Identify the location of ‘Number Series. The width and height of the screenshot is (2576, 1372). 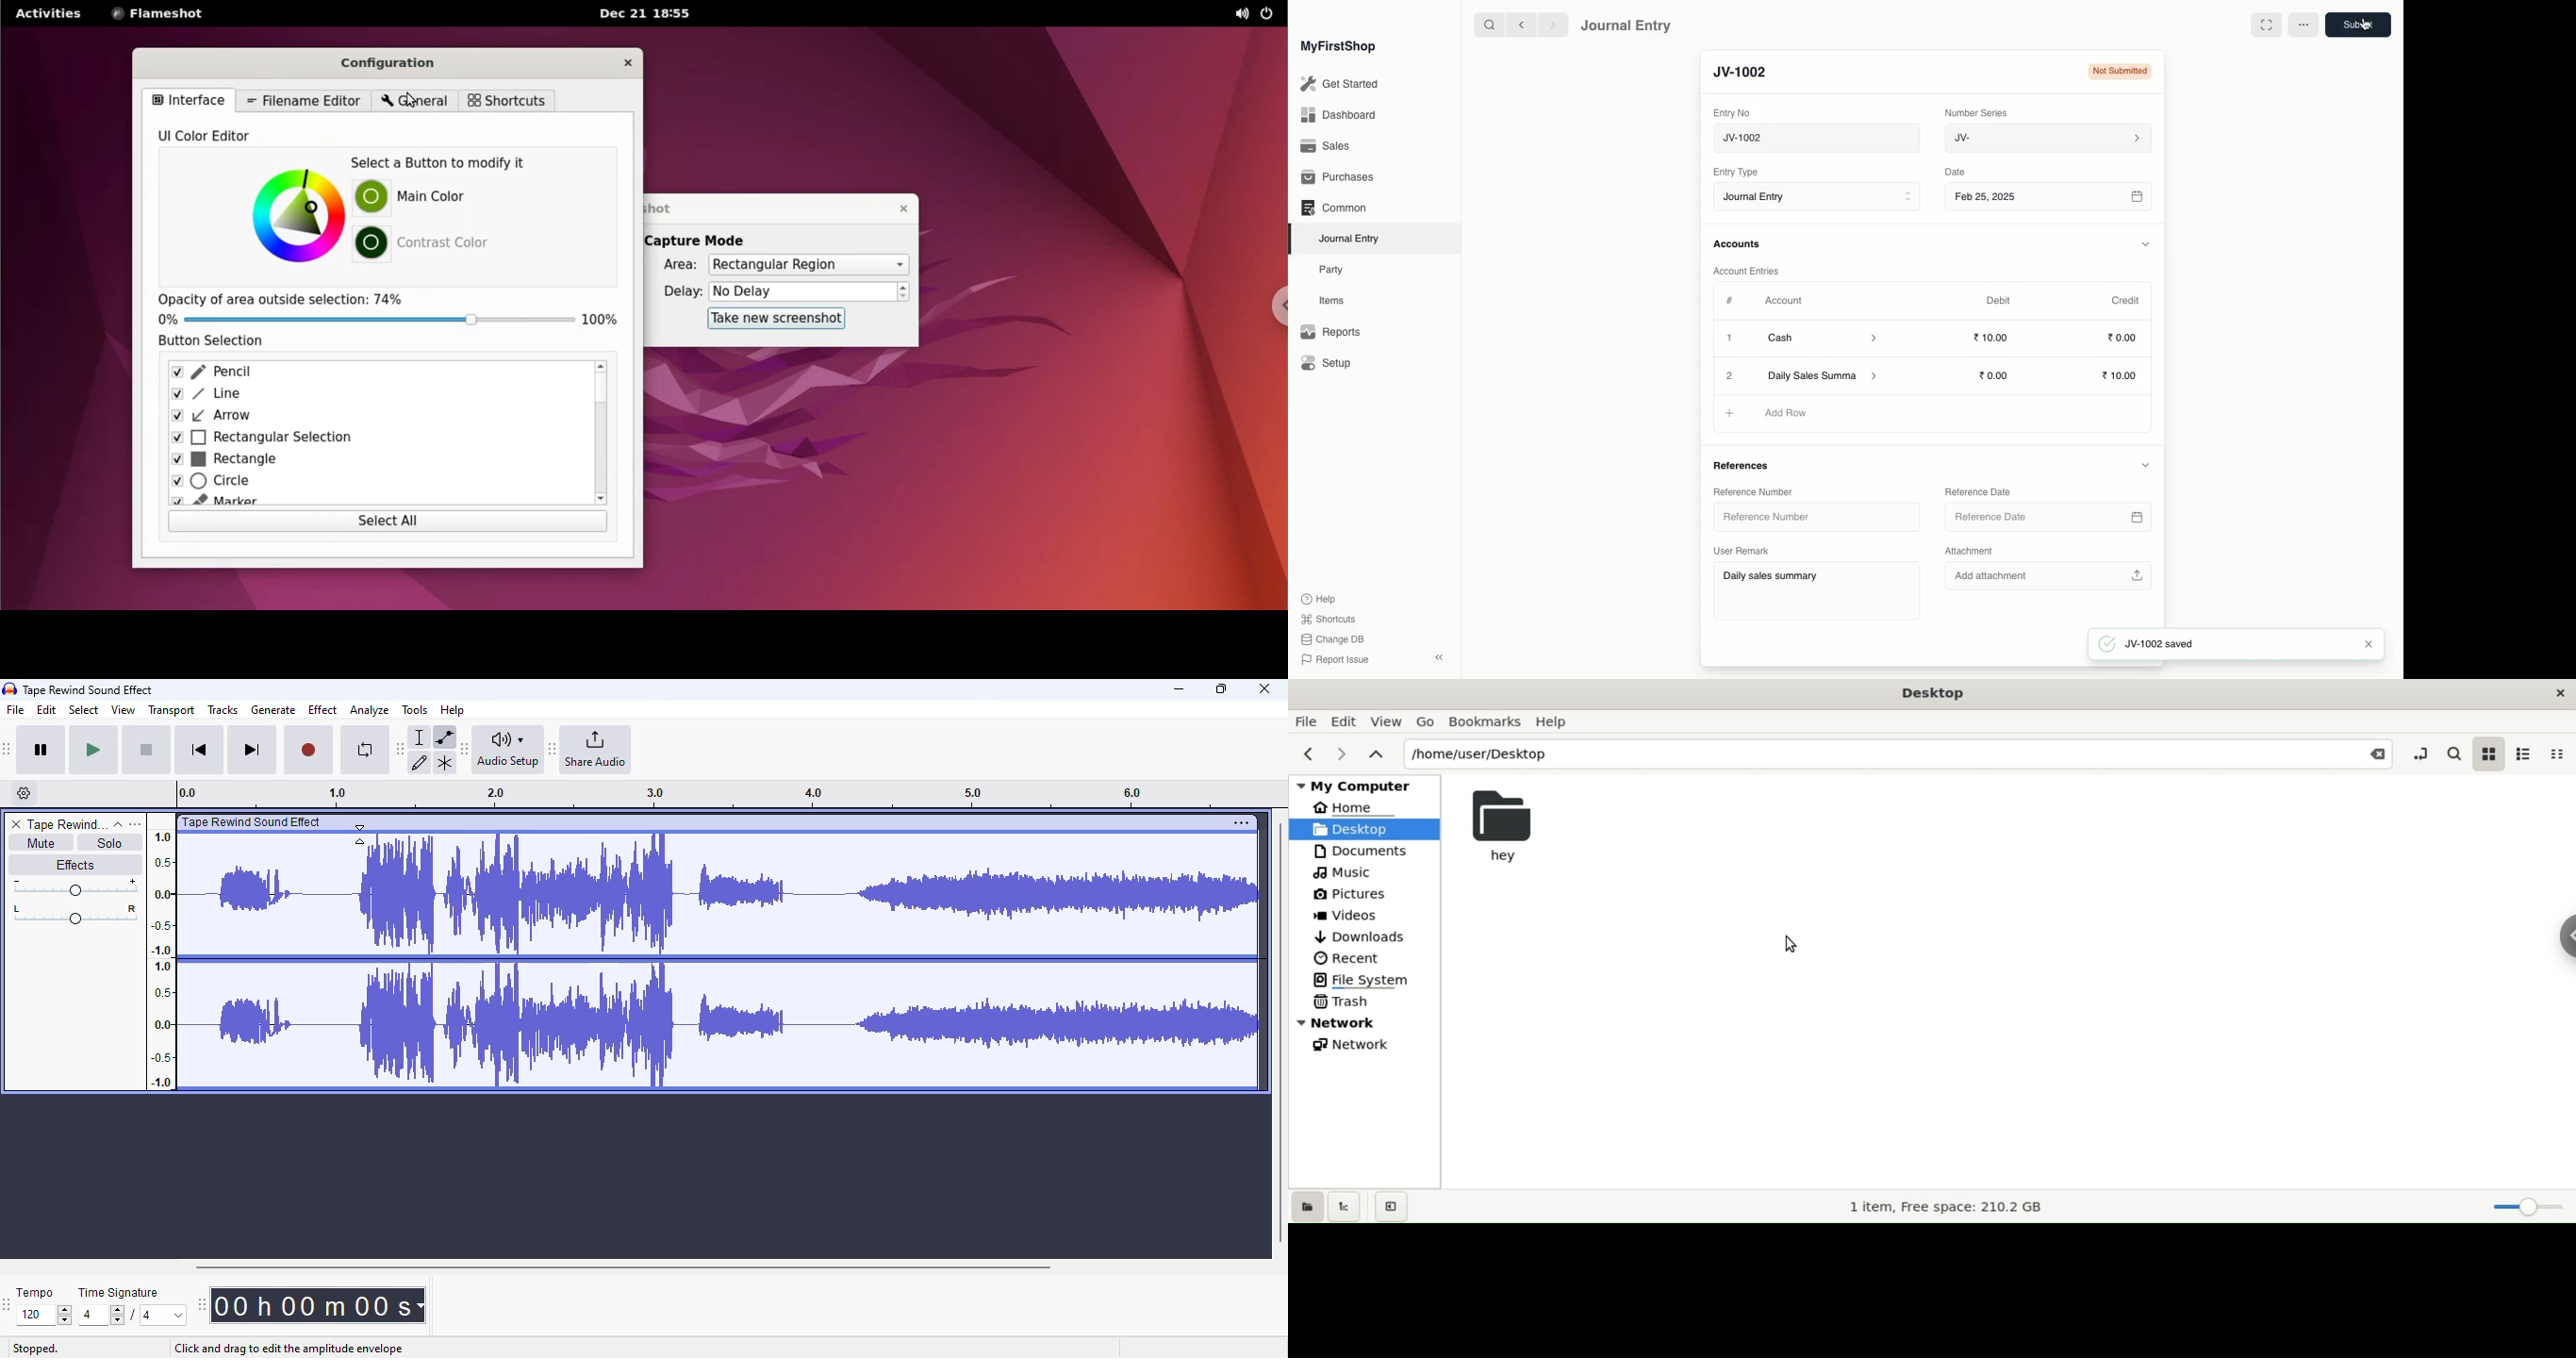
(1977, 112).